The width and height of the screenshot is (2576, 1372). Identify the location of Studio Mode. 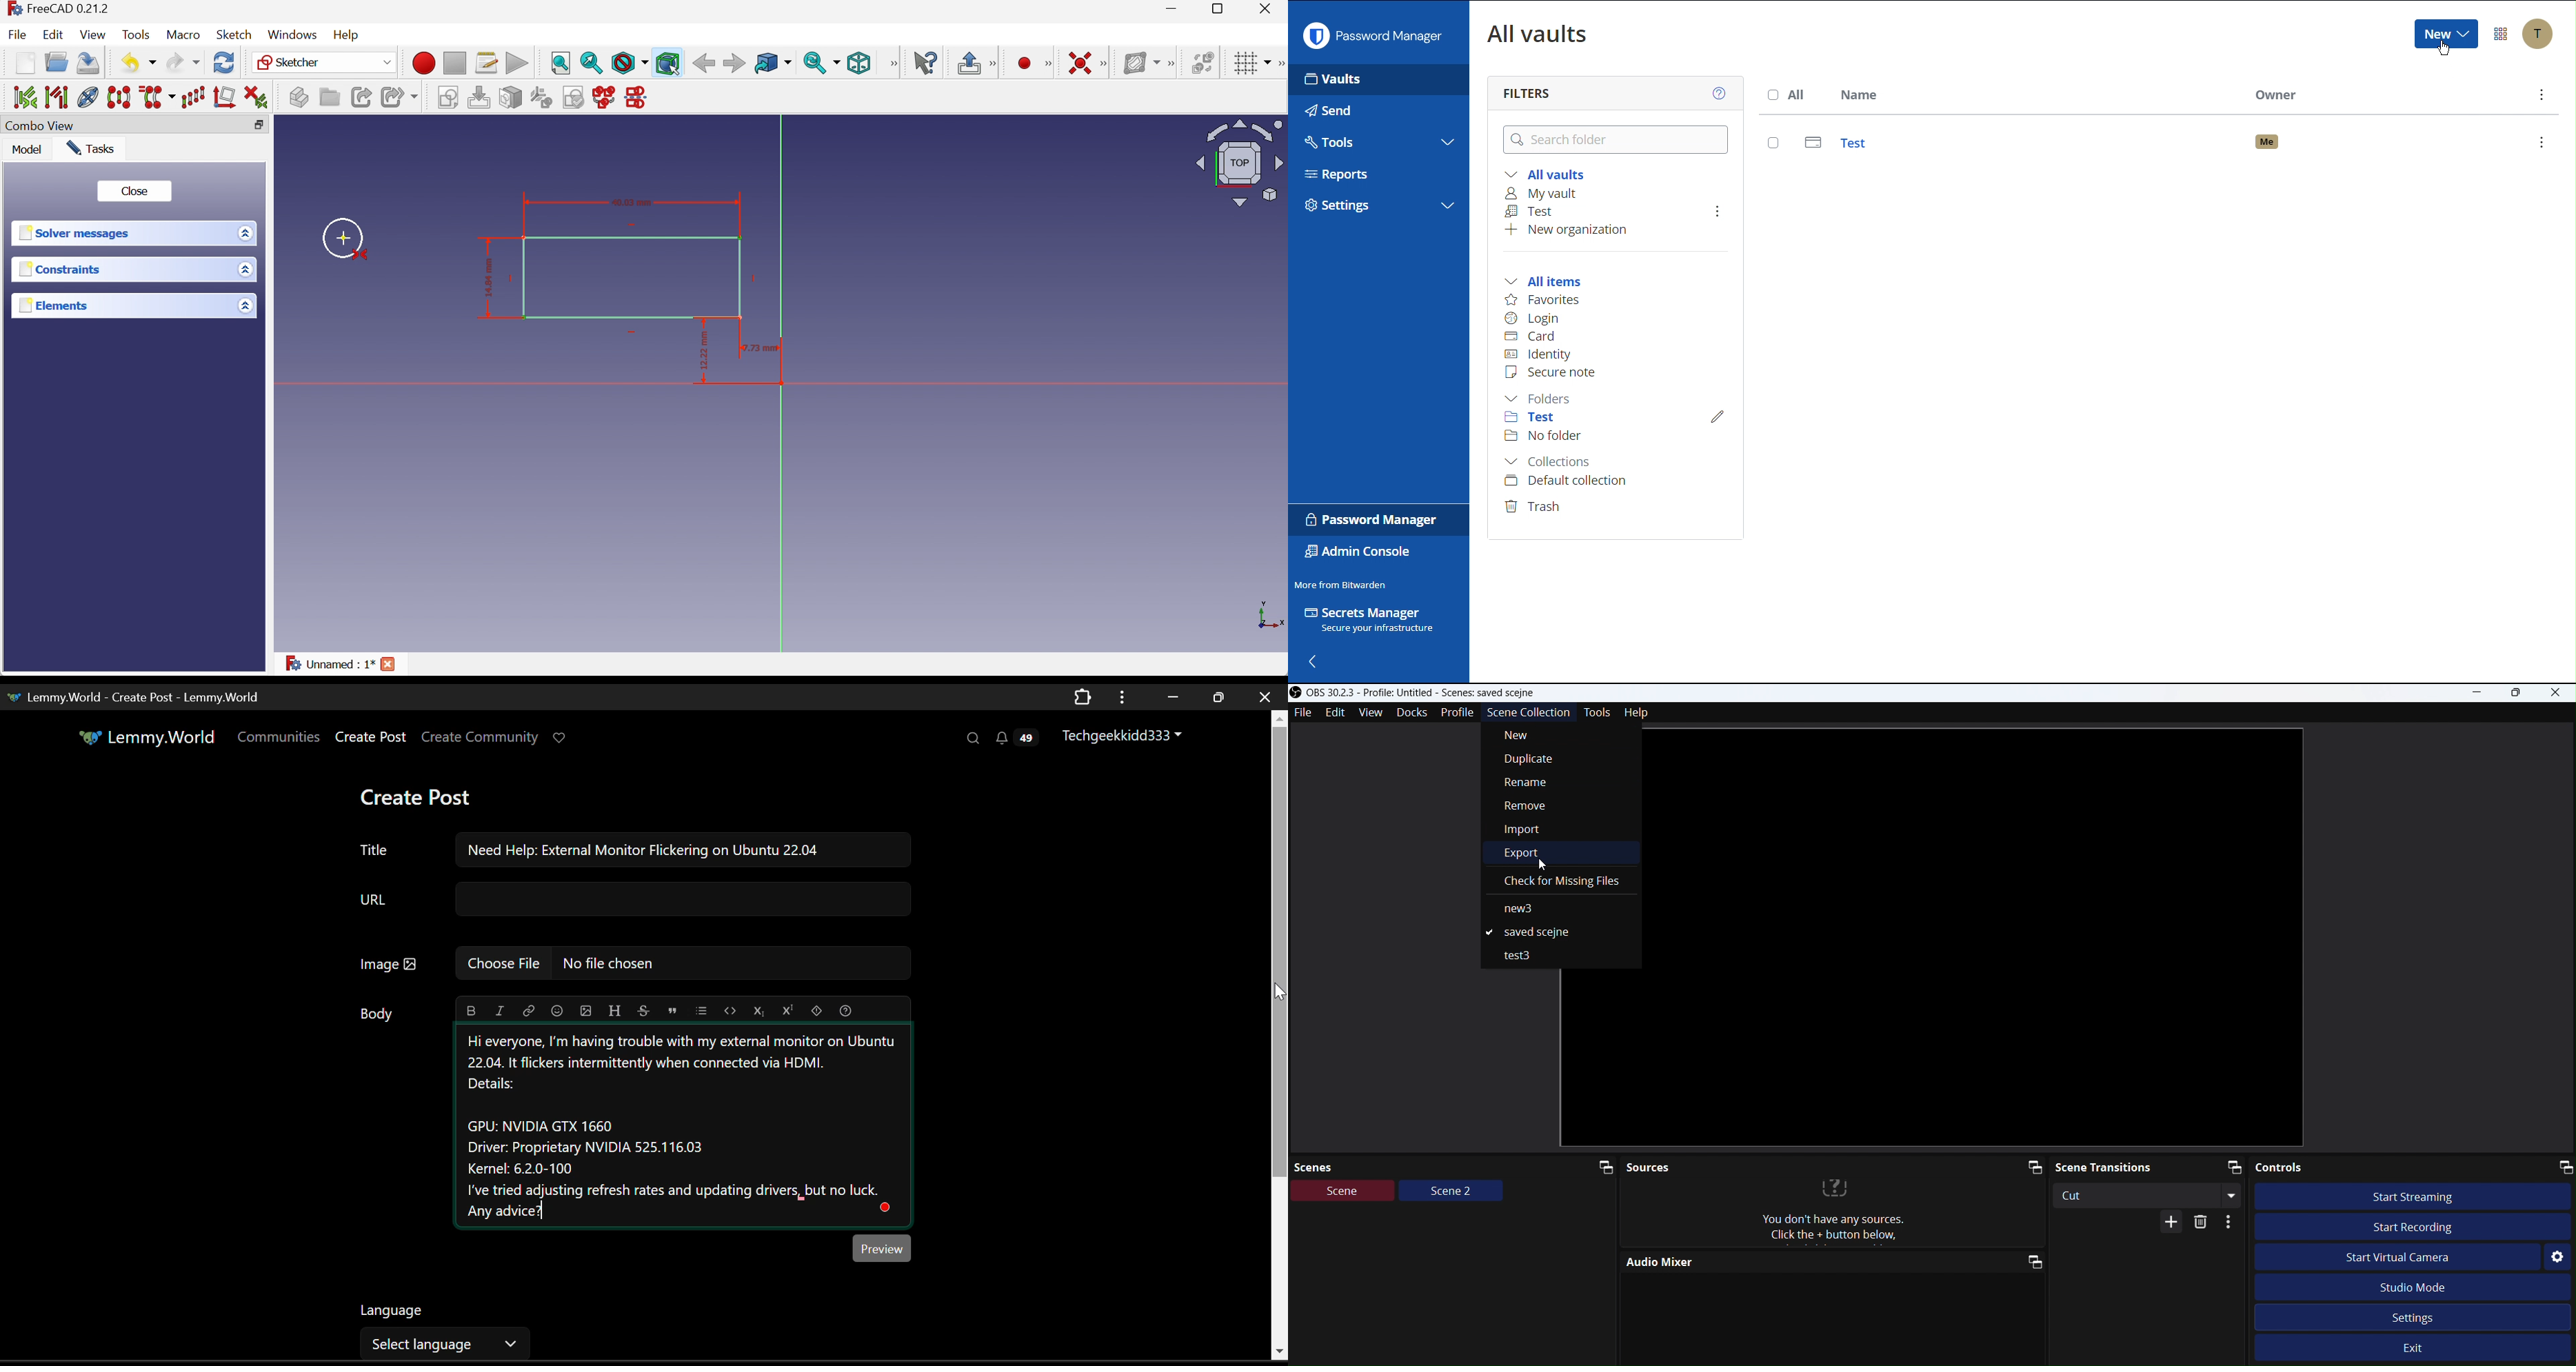
(2415, 1288).